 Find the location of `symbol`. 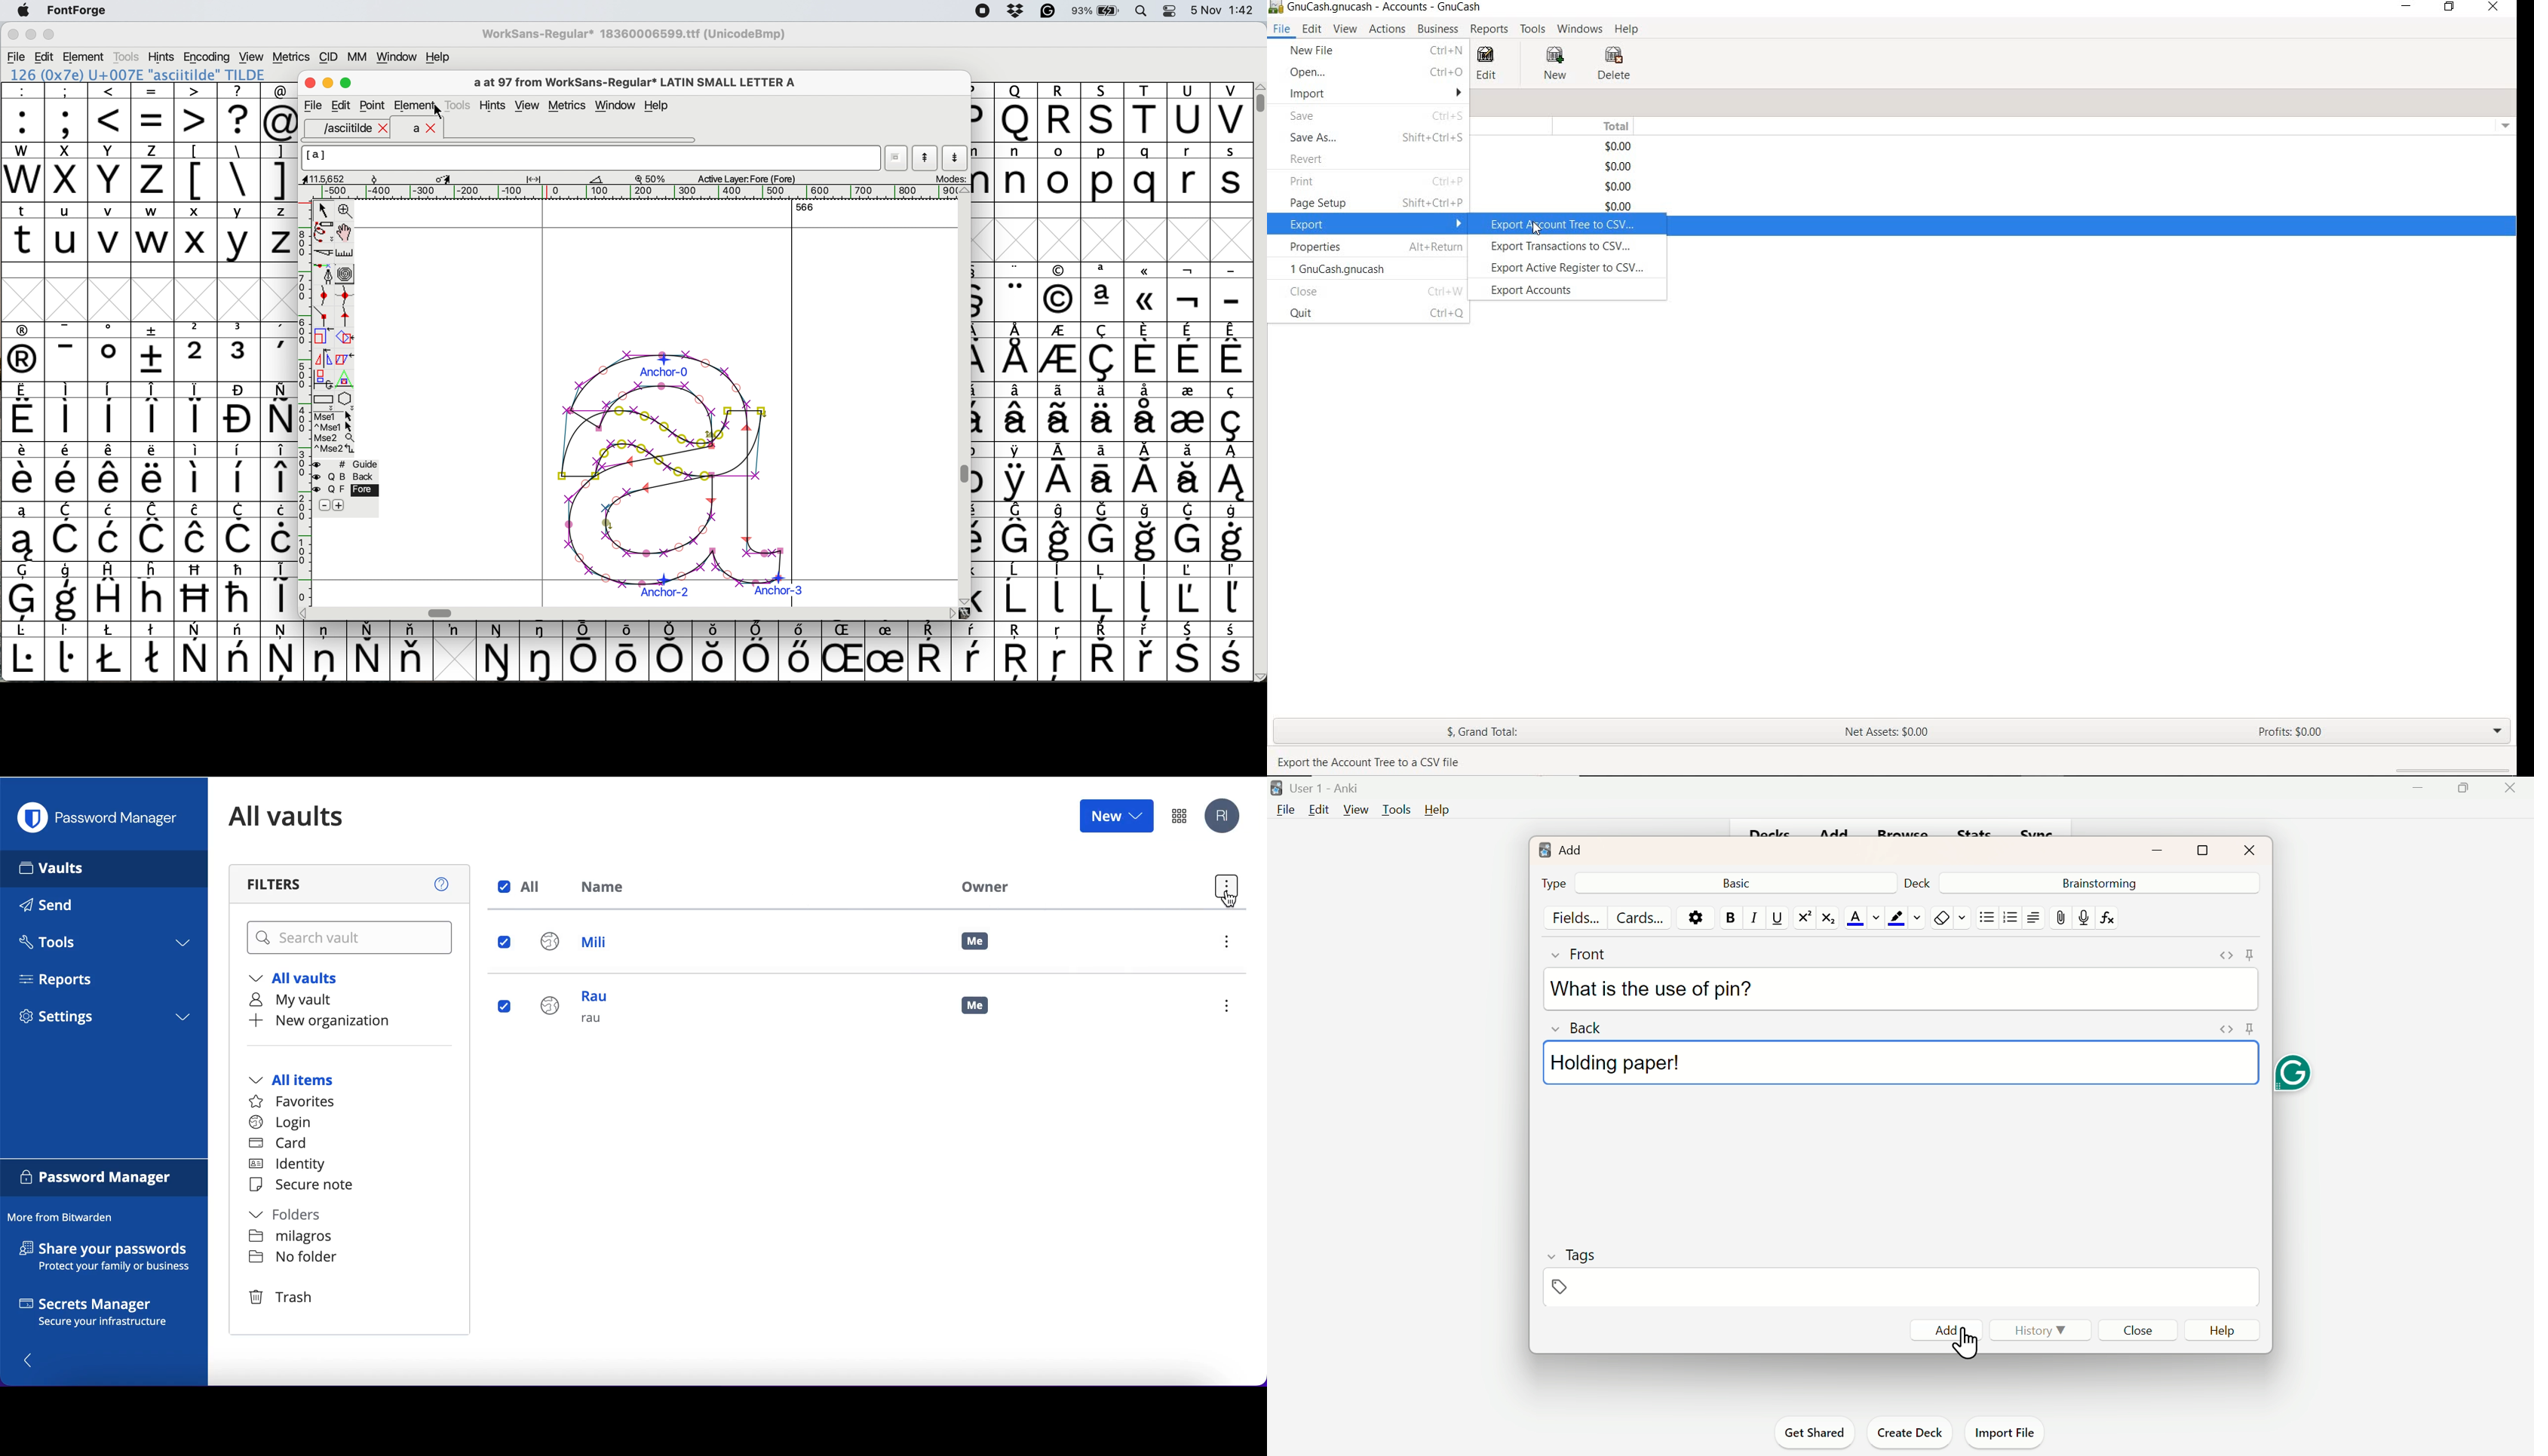

symbol is located at coordinates (757, 652).